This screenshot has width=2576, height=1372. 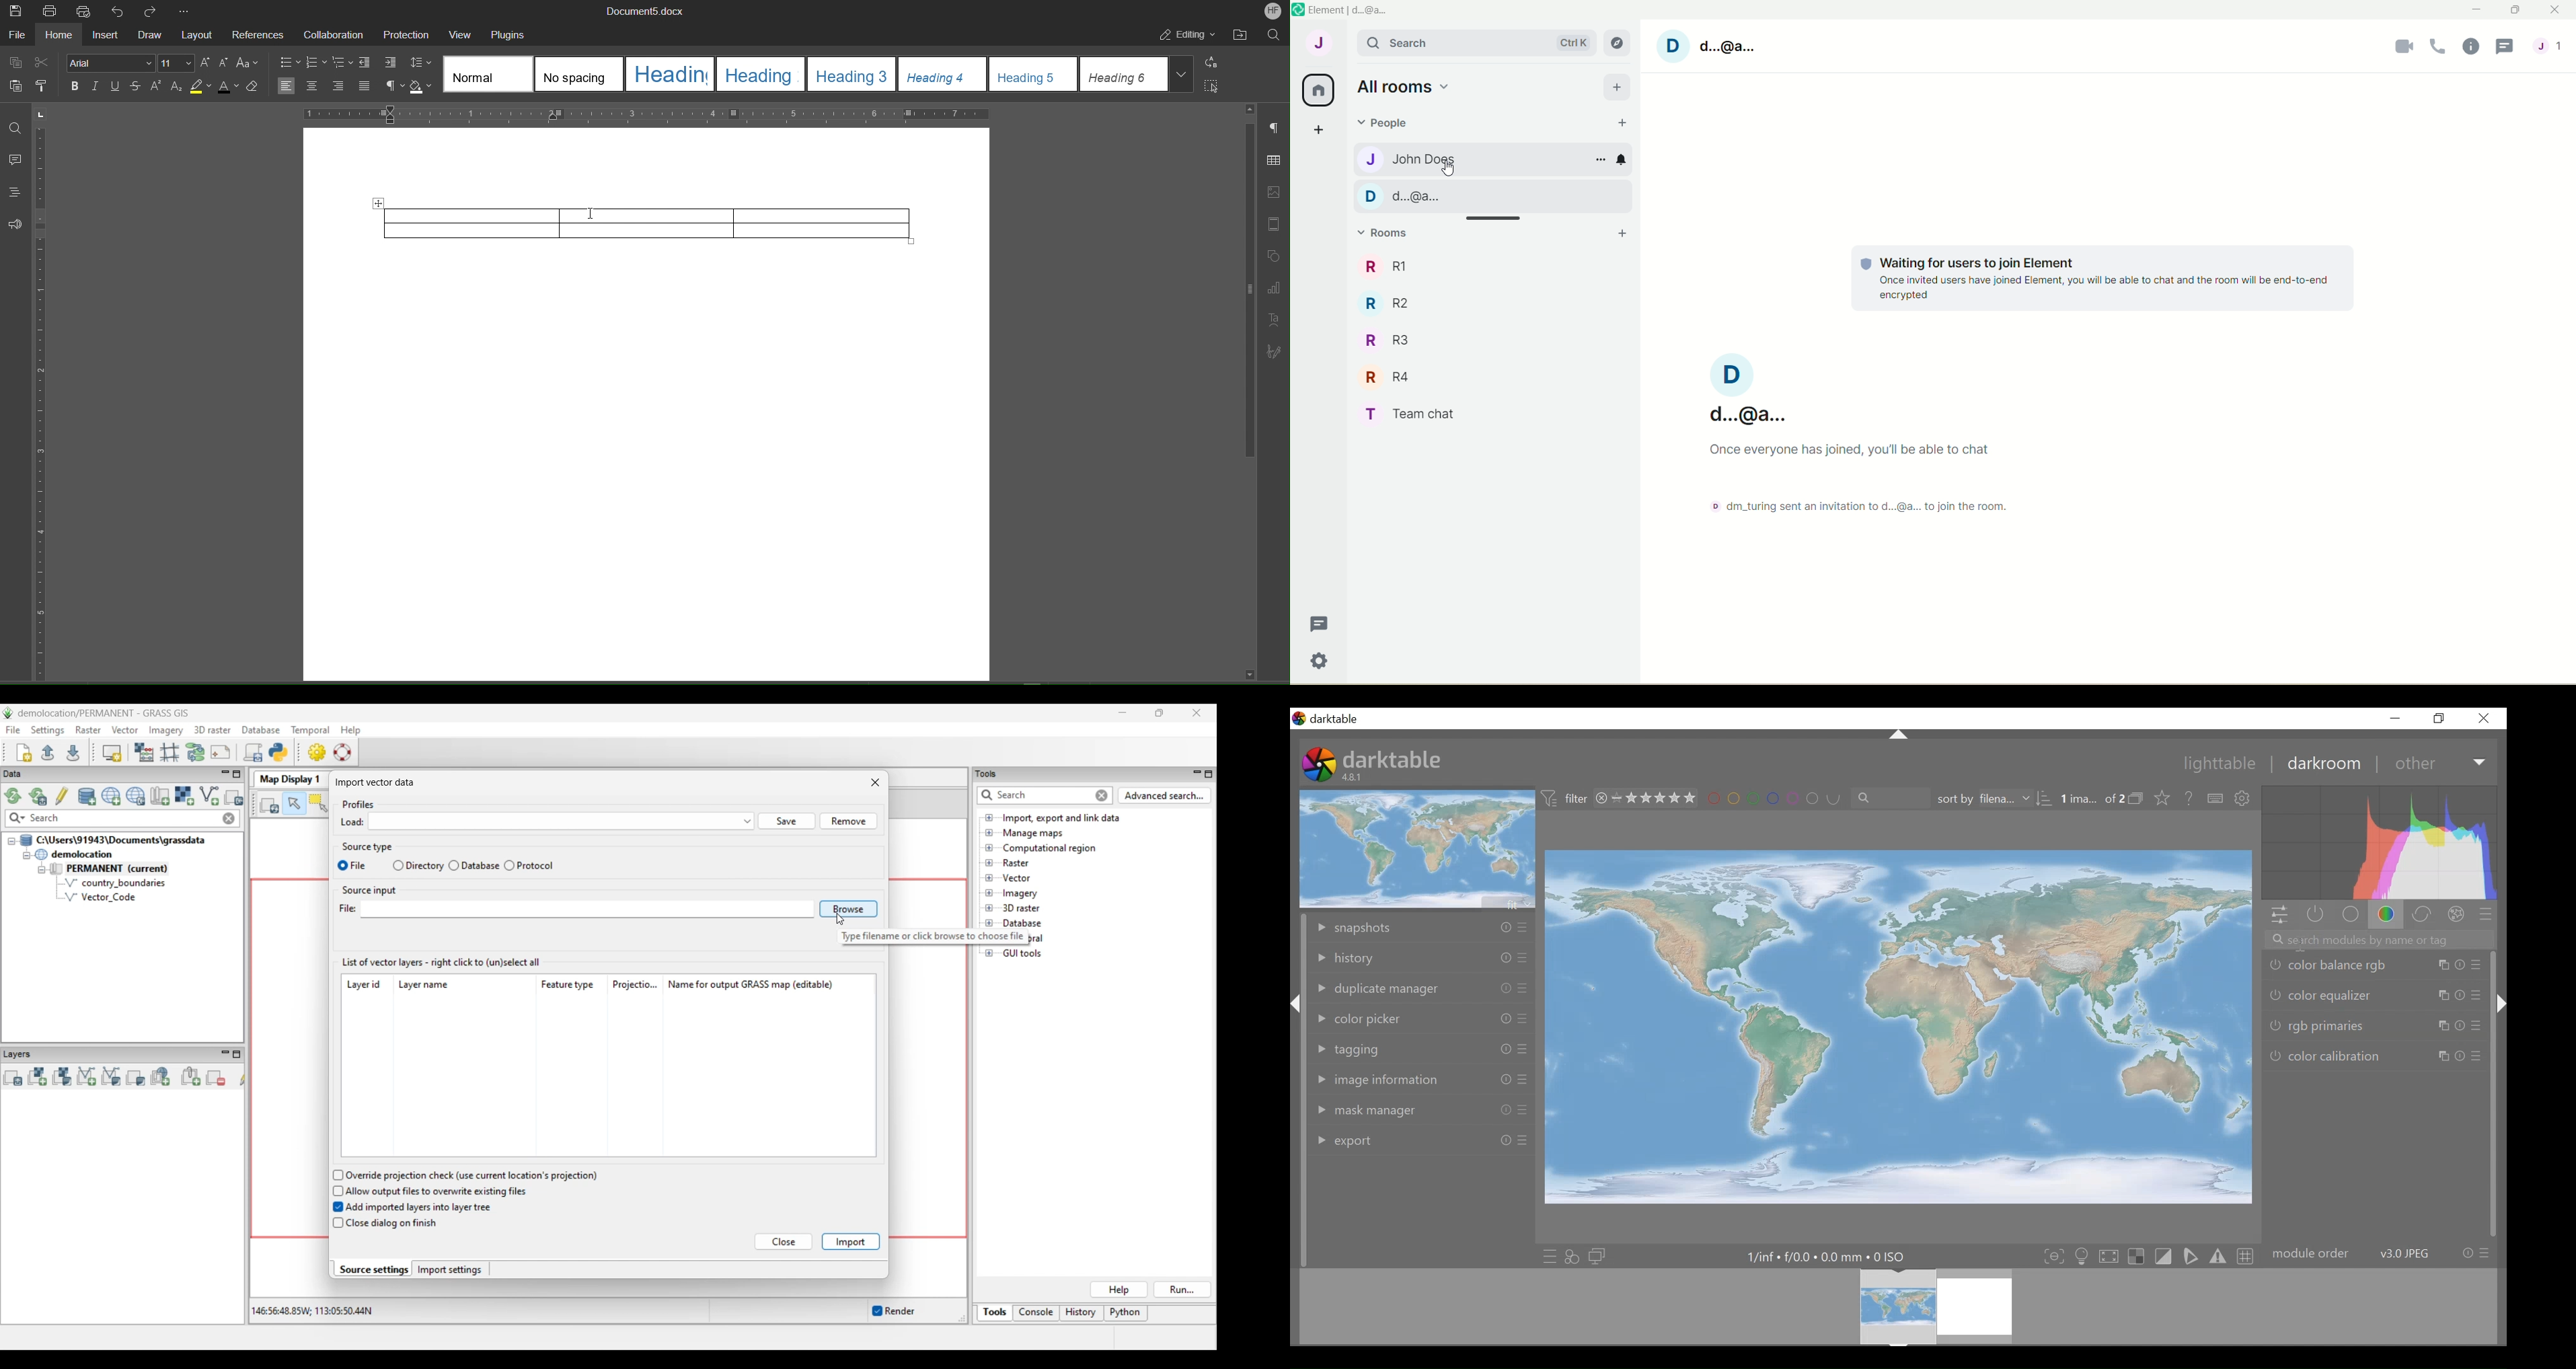 What do you see at coordinates (1317, 662) in the screenshot?
I see `quick settings` at bounding box center [1317, 662].